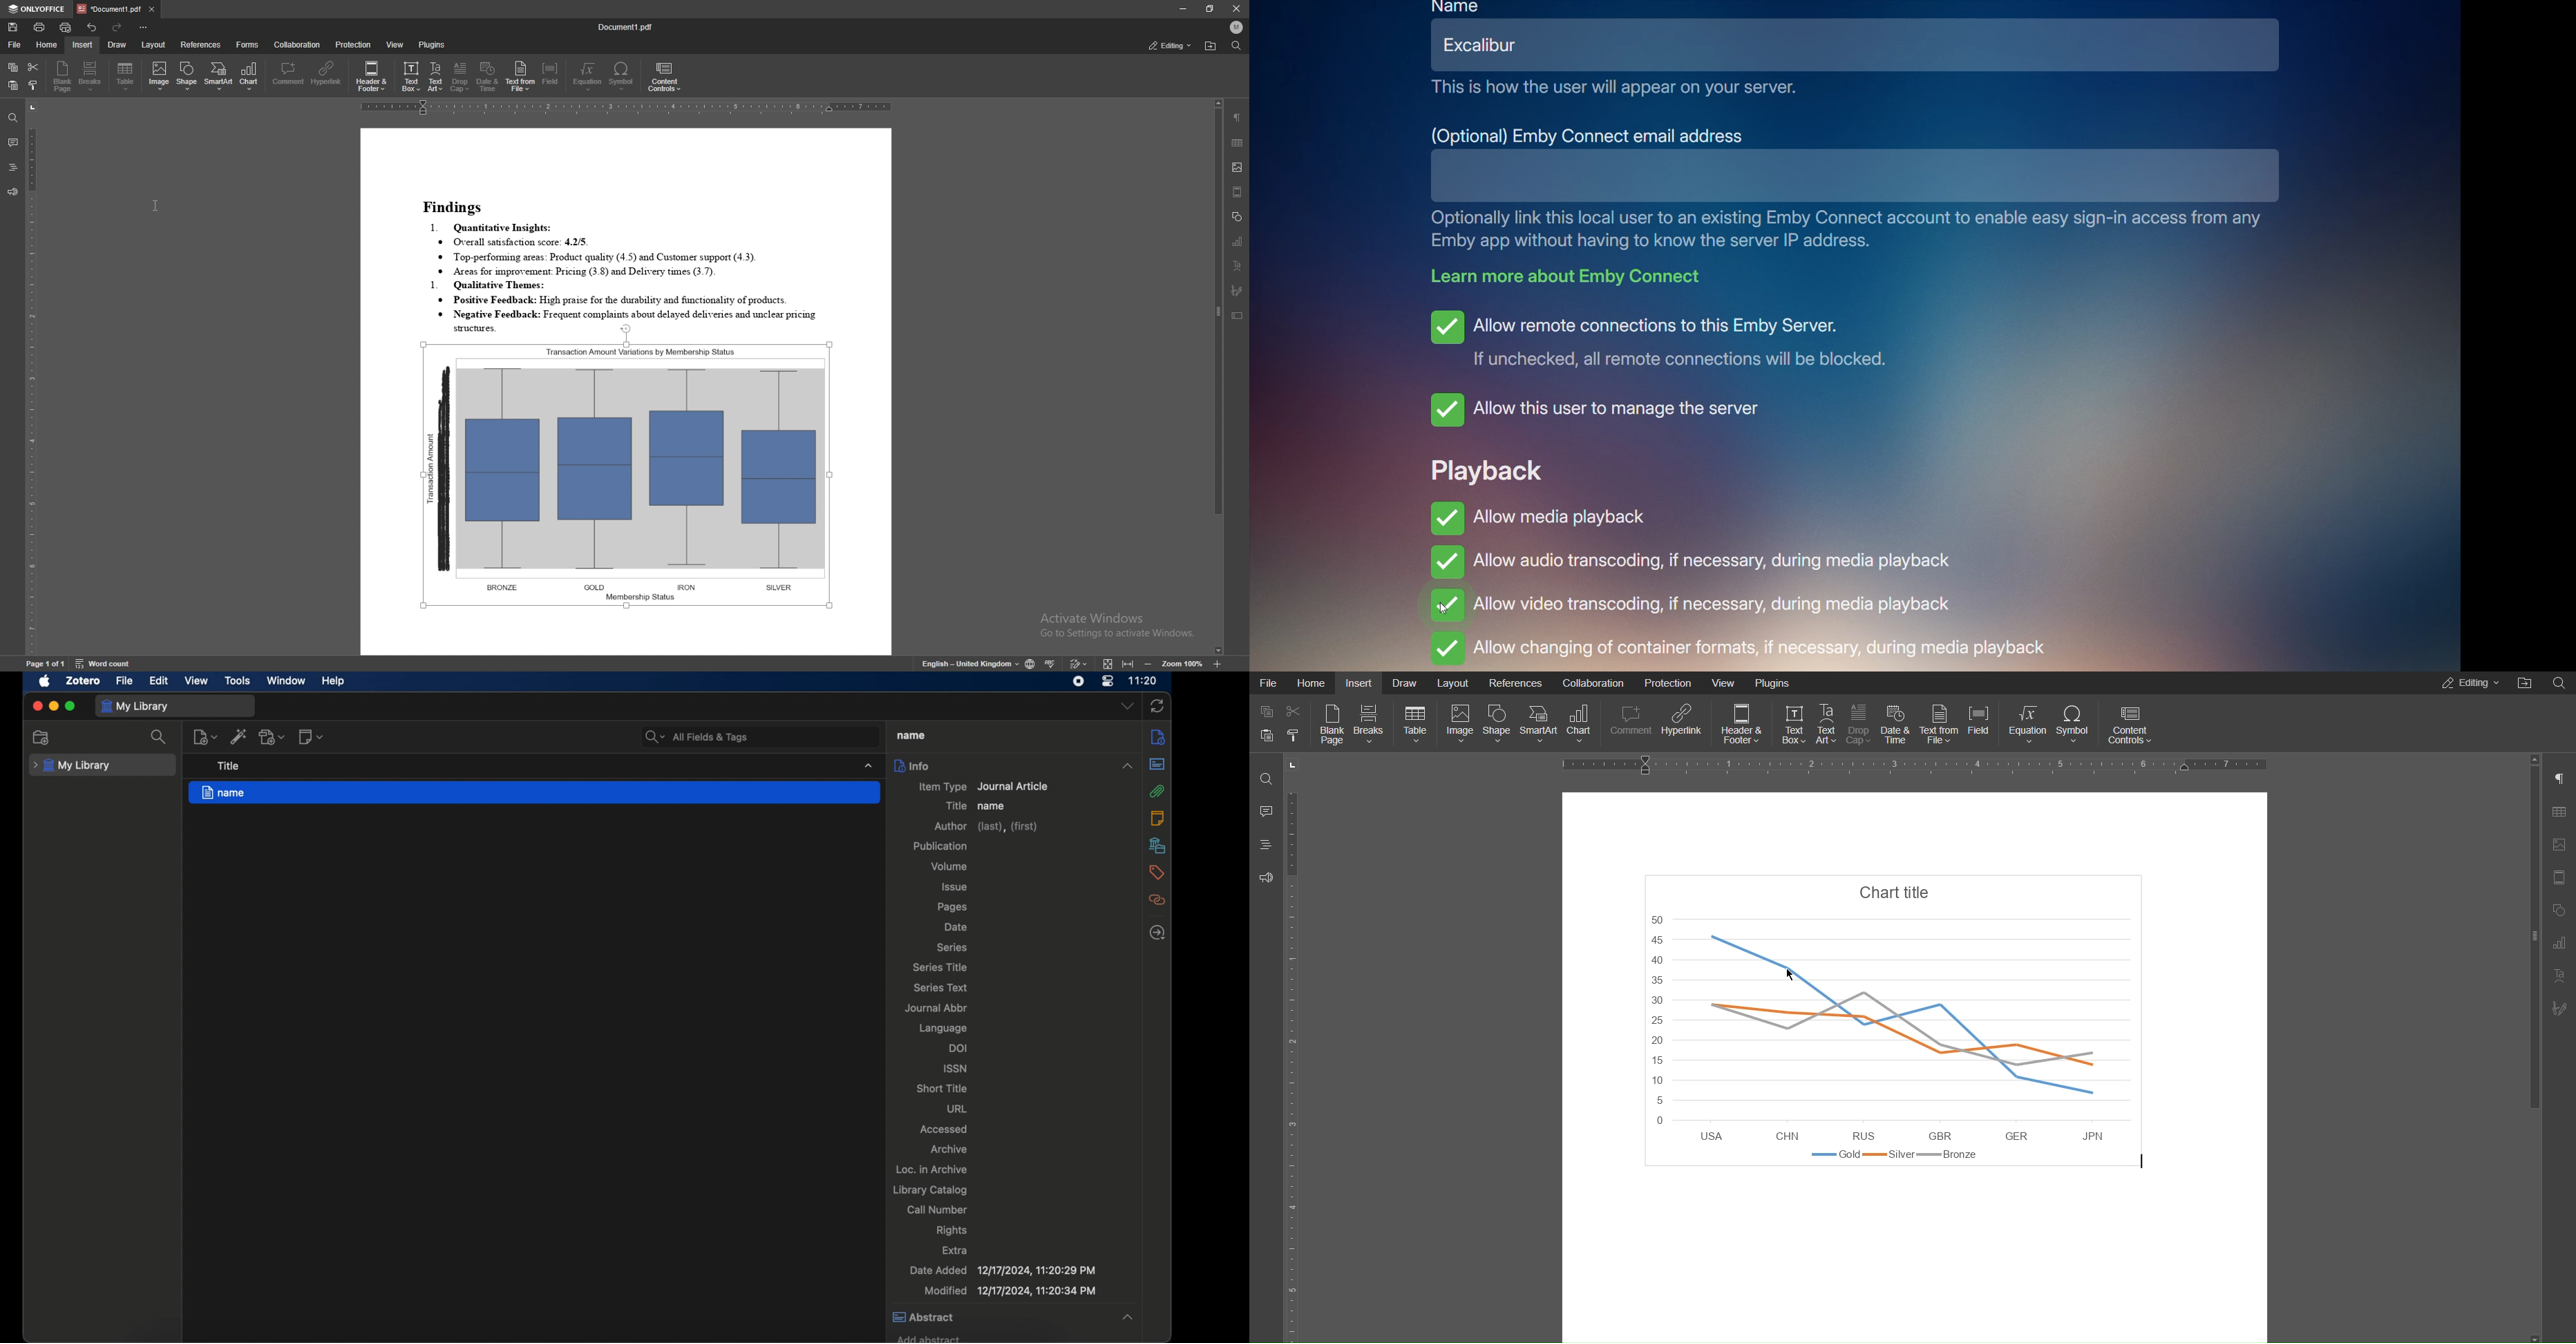 The image size is (2576, 1344). I want to click on control center, so click(1108, 681).